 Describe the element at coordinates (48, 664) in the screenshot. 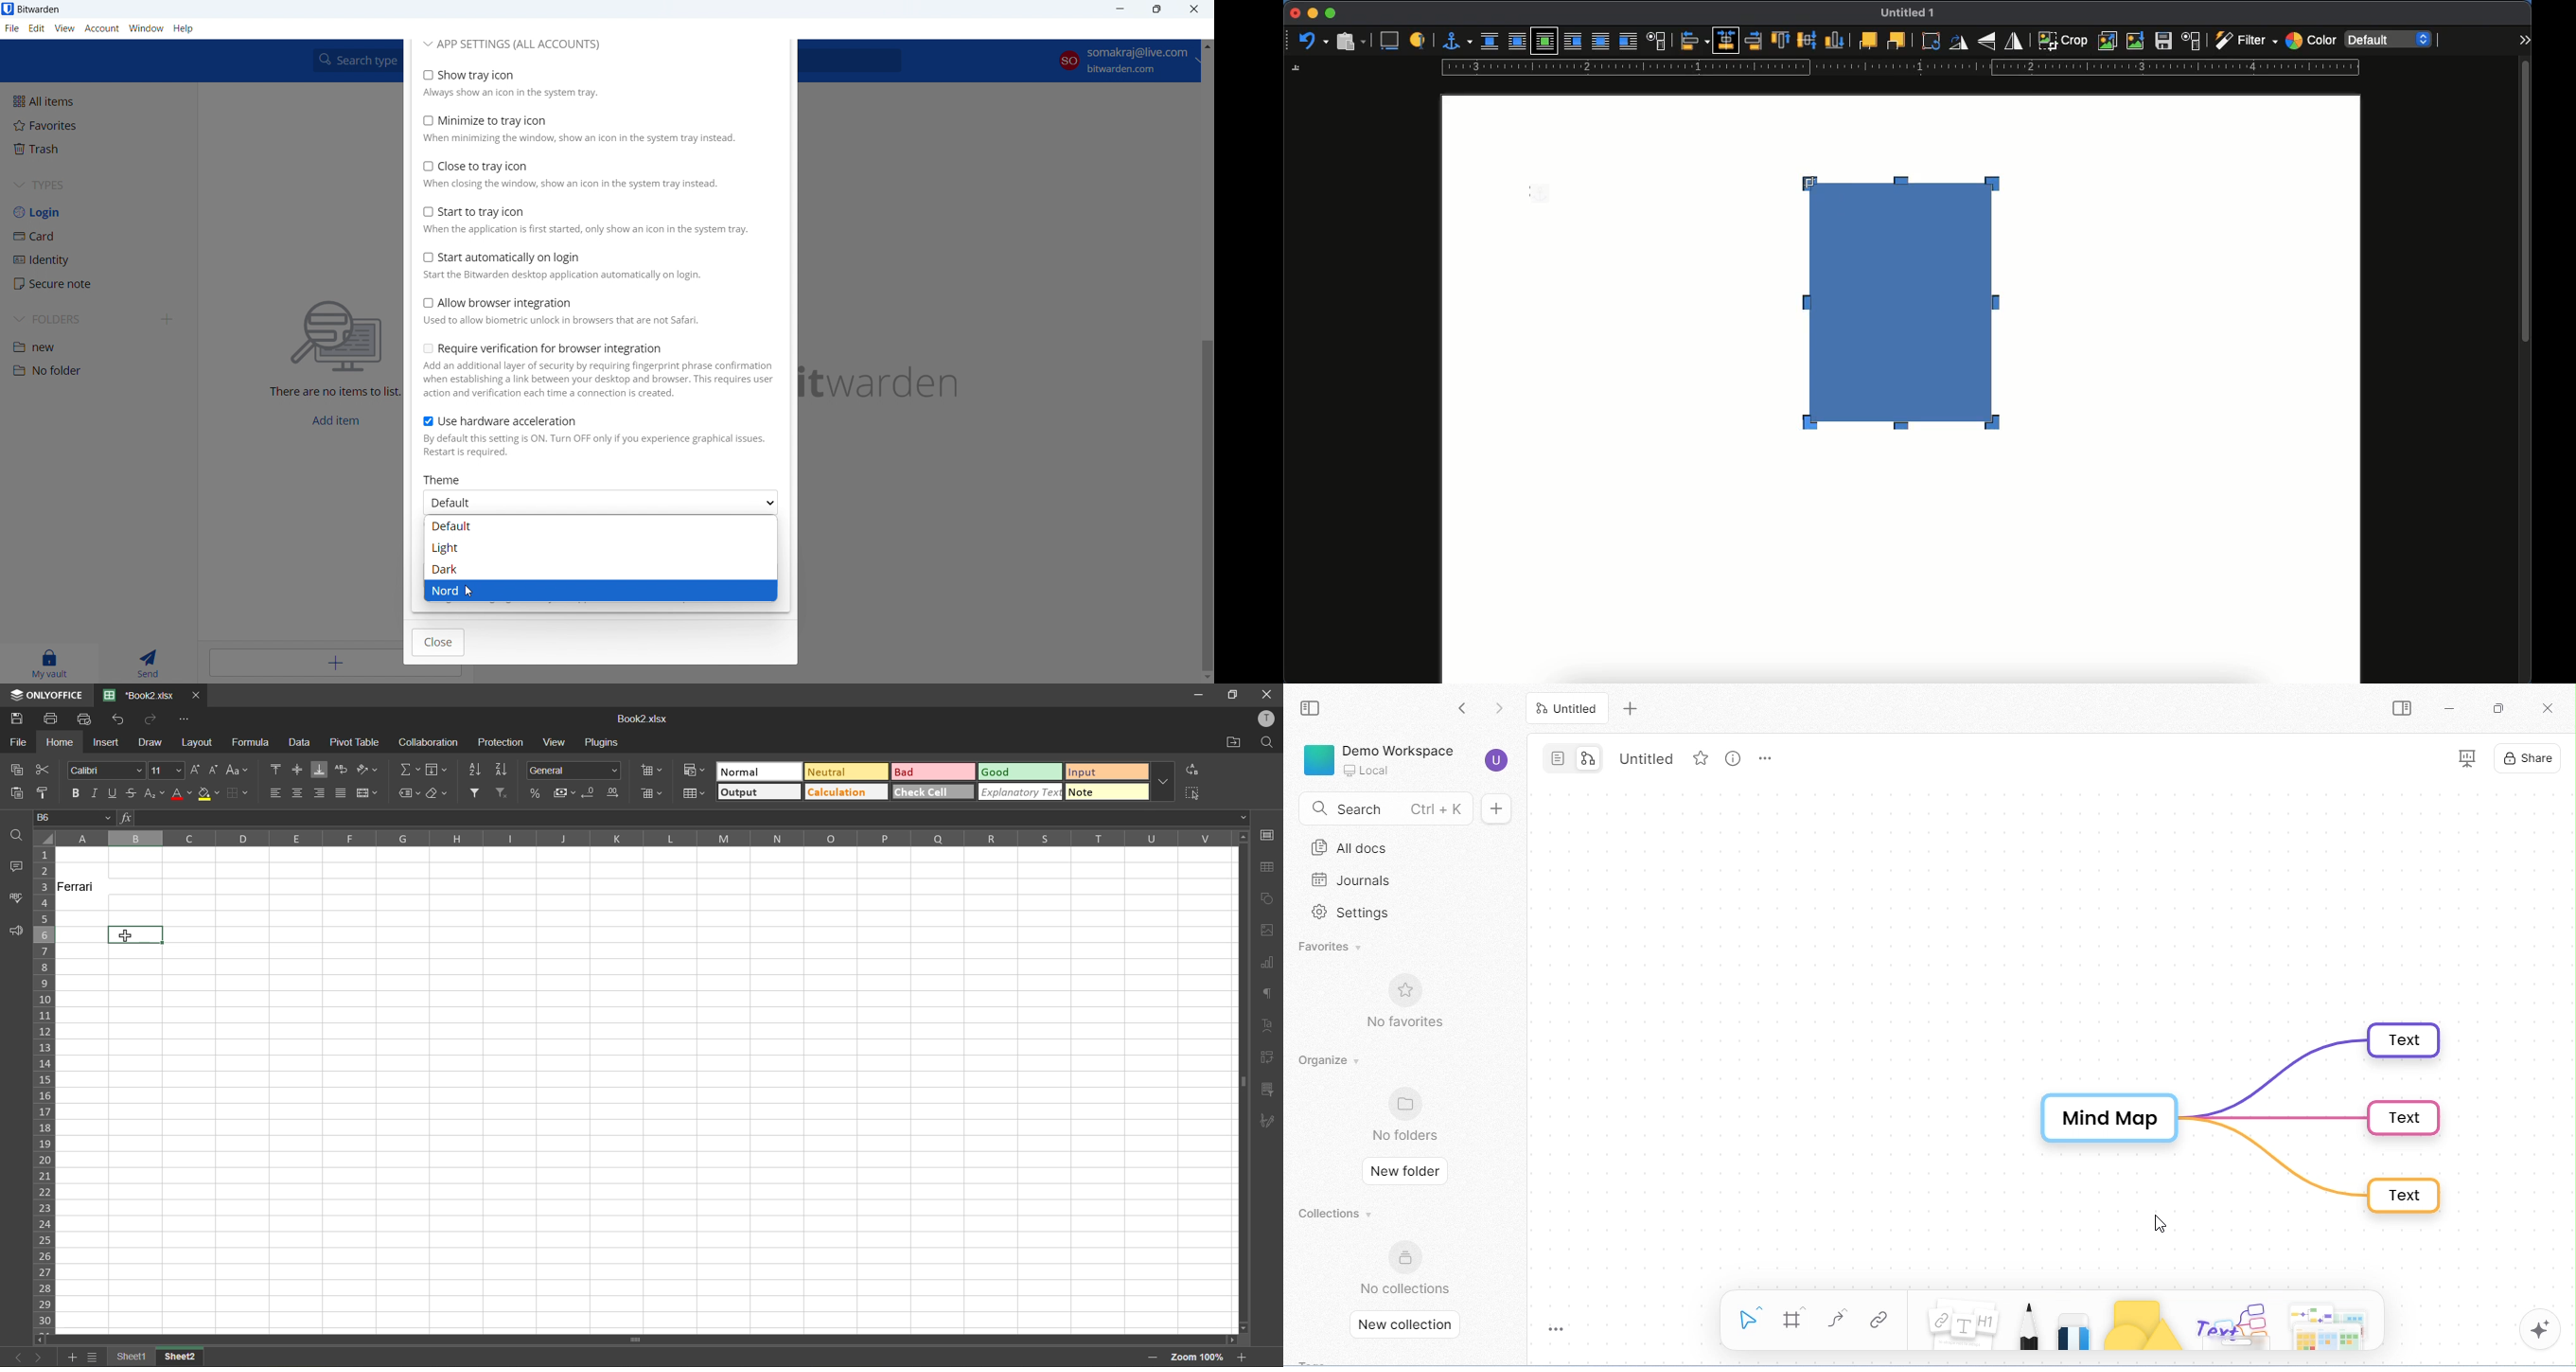

I see `my vault` at that location.